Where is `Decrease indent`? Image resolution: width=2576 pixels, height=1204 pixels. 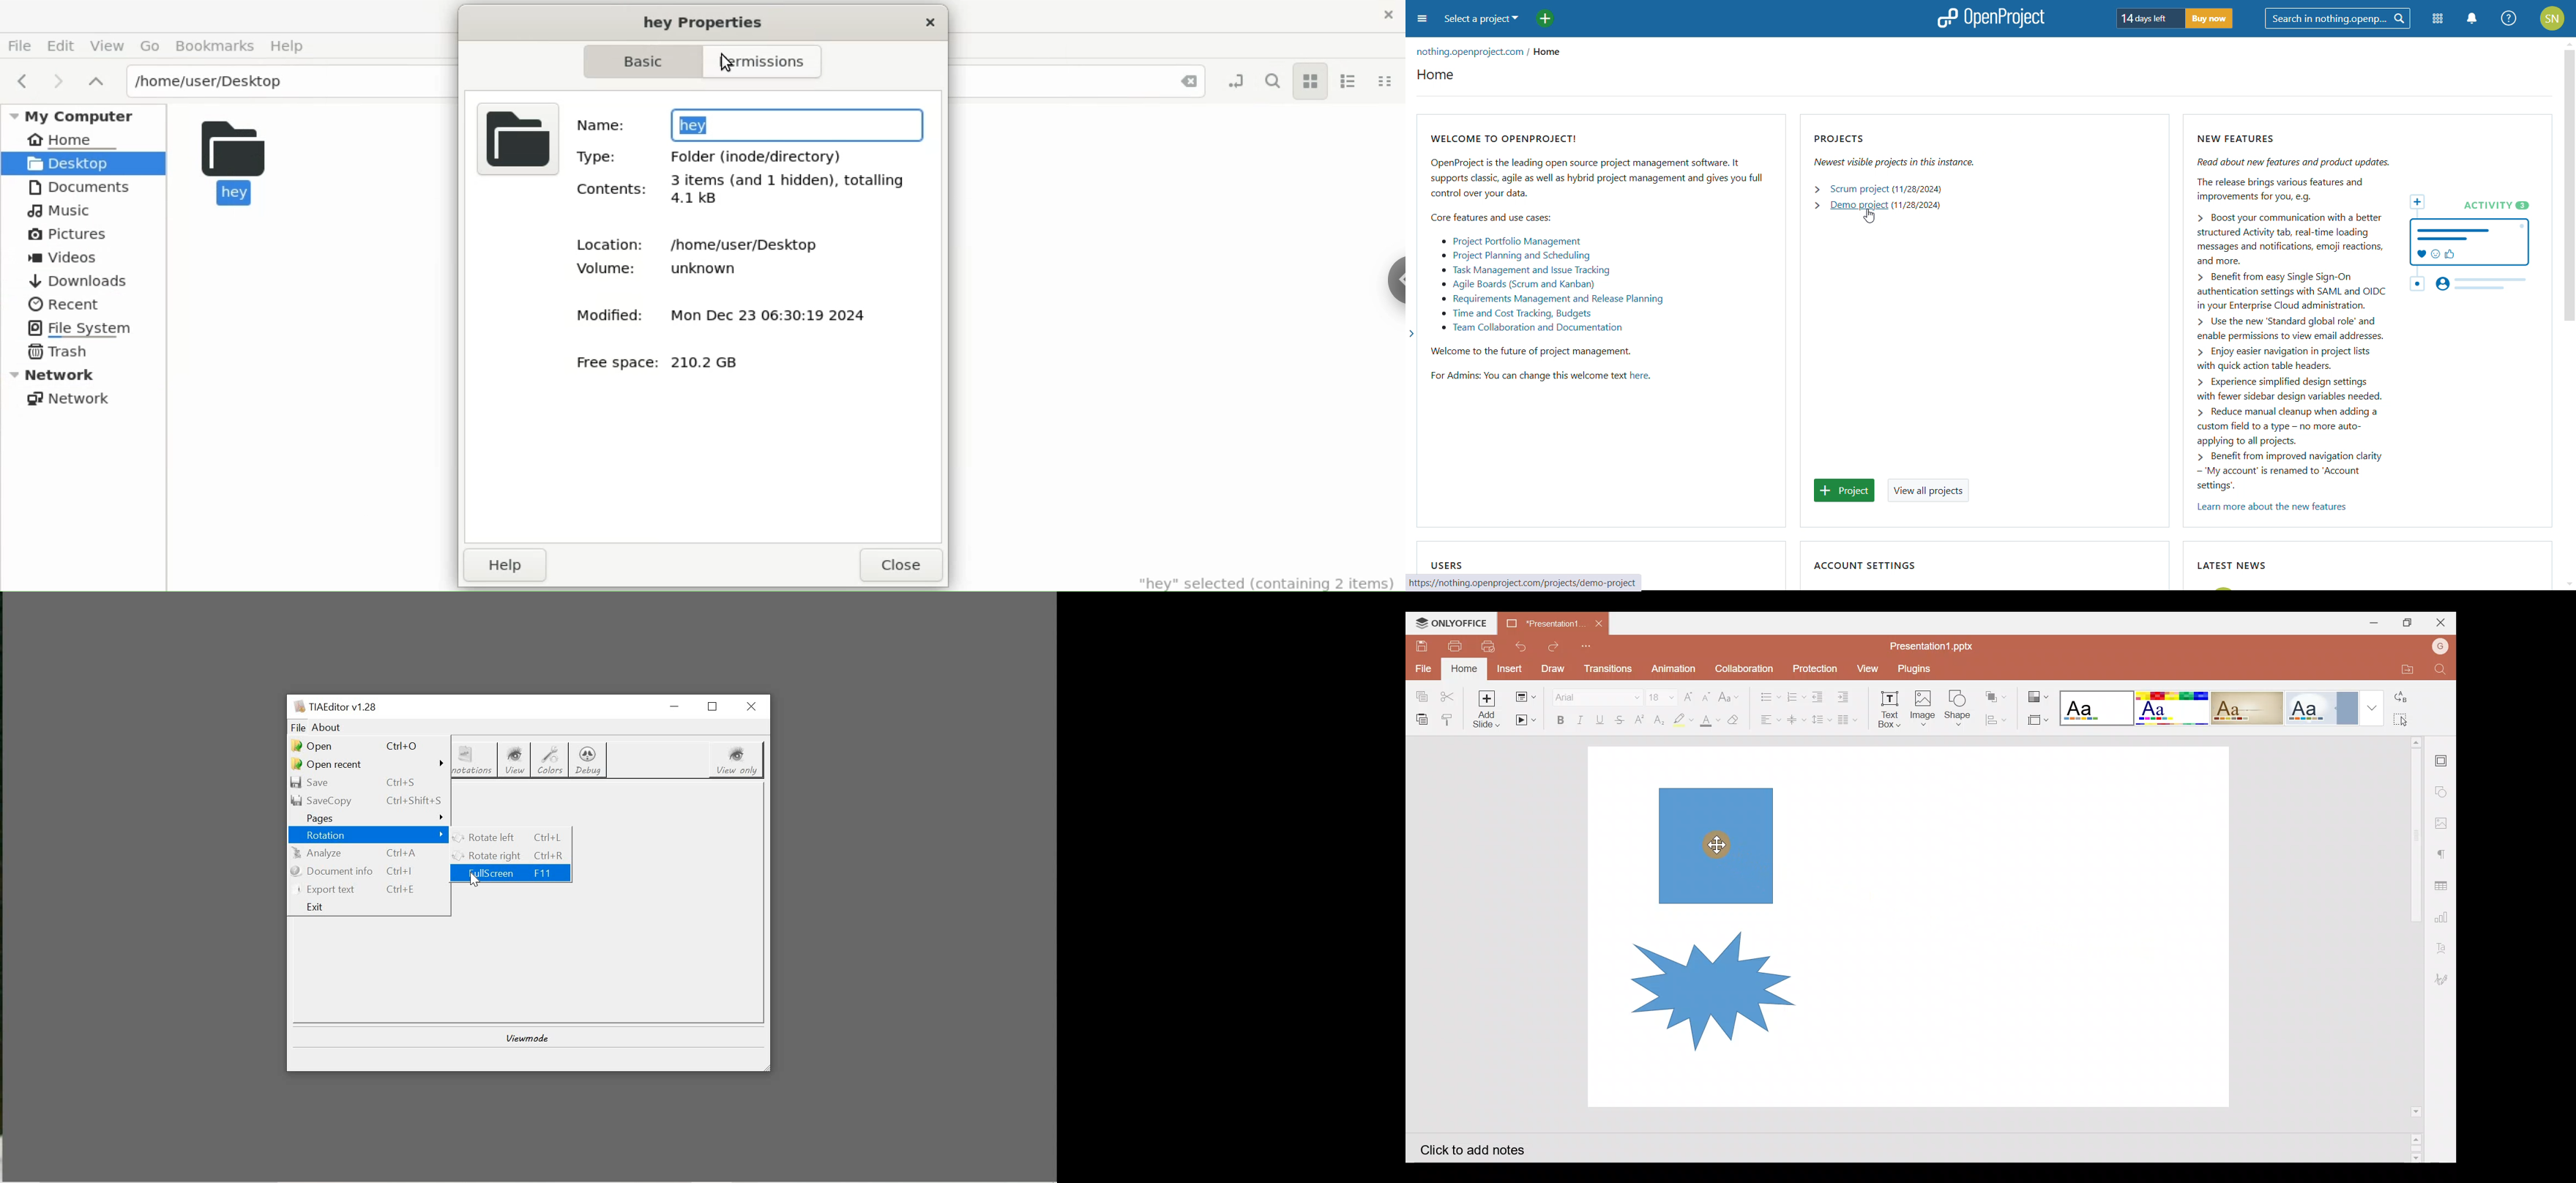 Decrease indent is located at coordinates (1820, 695).